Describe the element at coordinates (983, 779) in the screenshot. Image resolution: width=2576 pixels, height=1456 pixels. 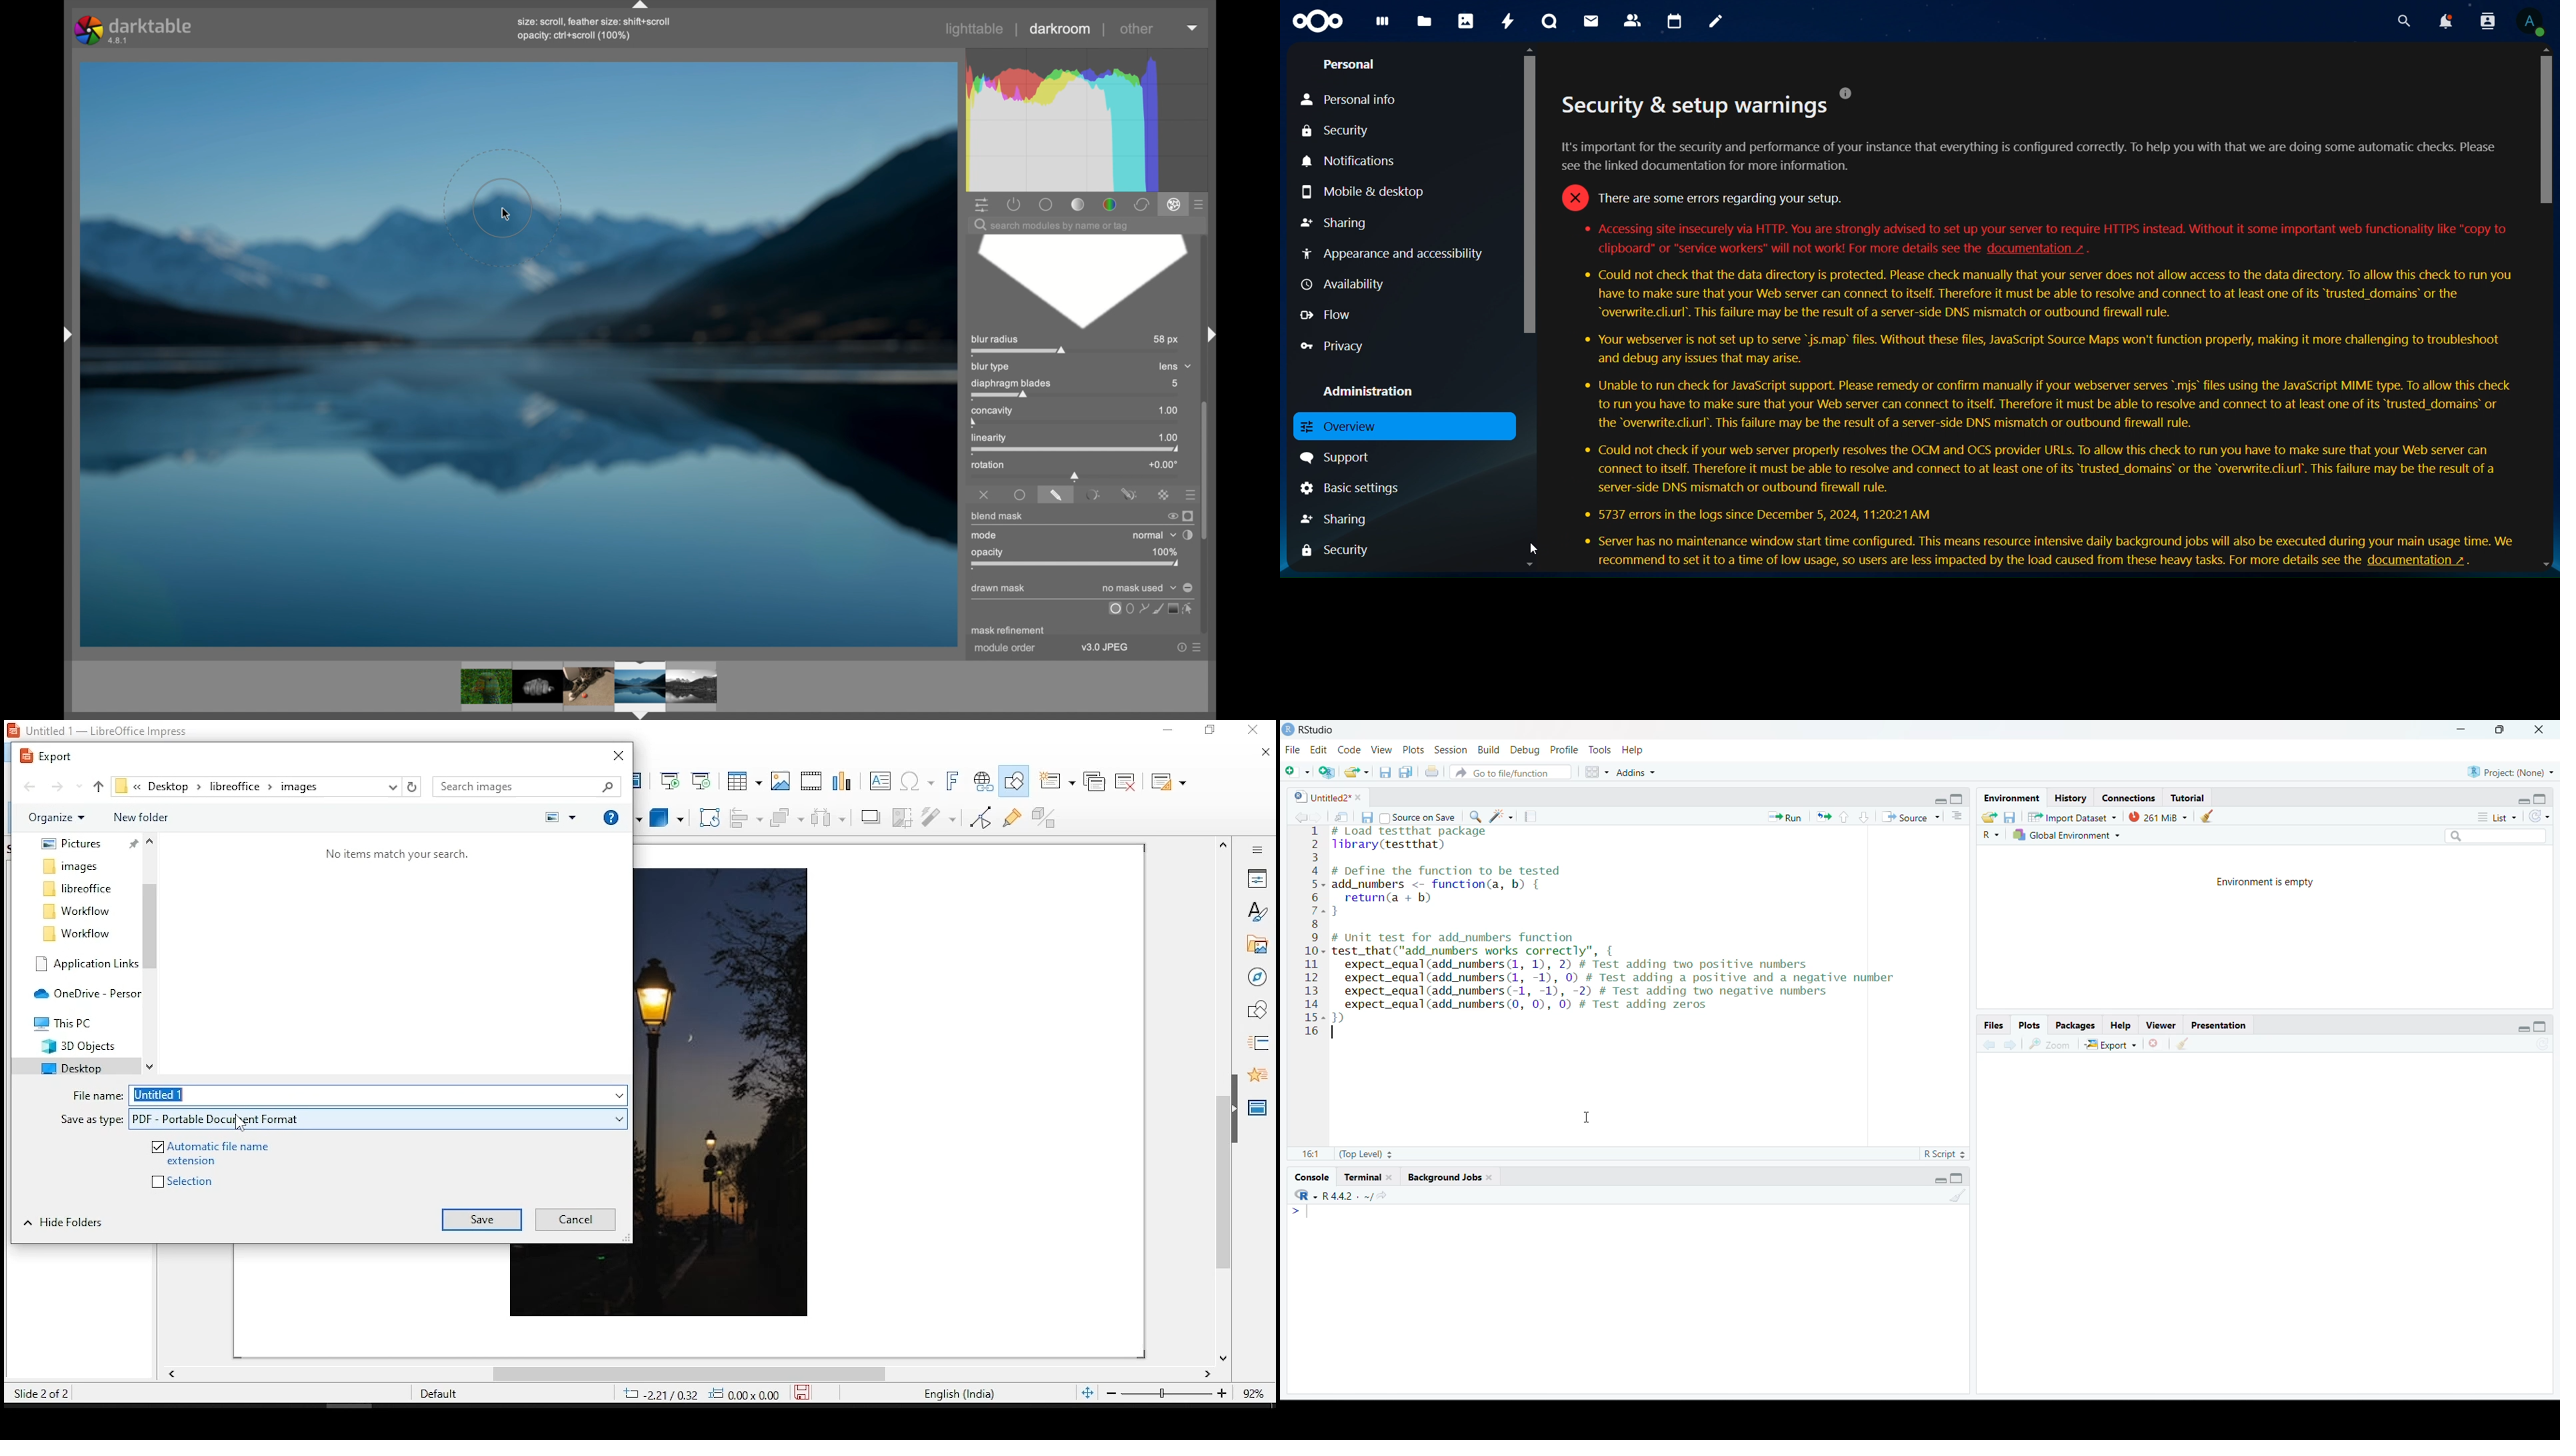
I see `hyperlink` at that location.